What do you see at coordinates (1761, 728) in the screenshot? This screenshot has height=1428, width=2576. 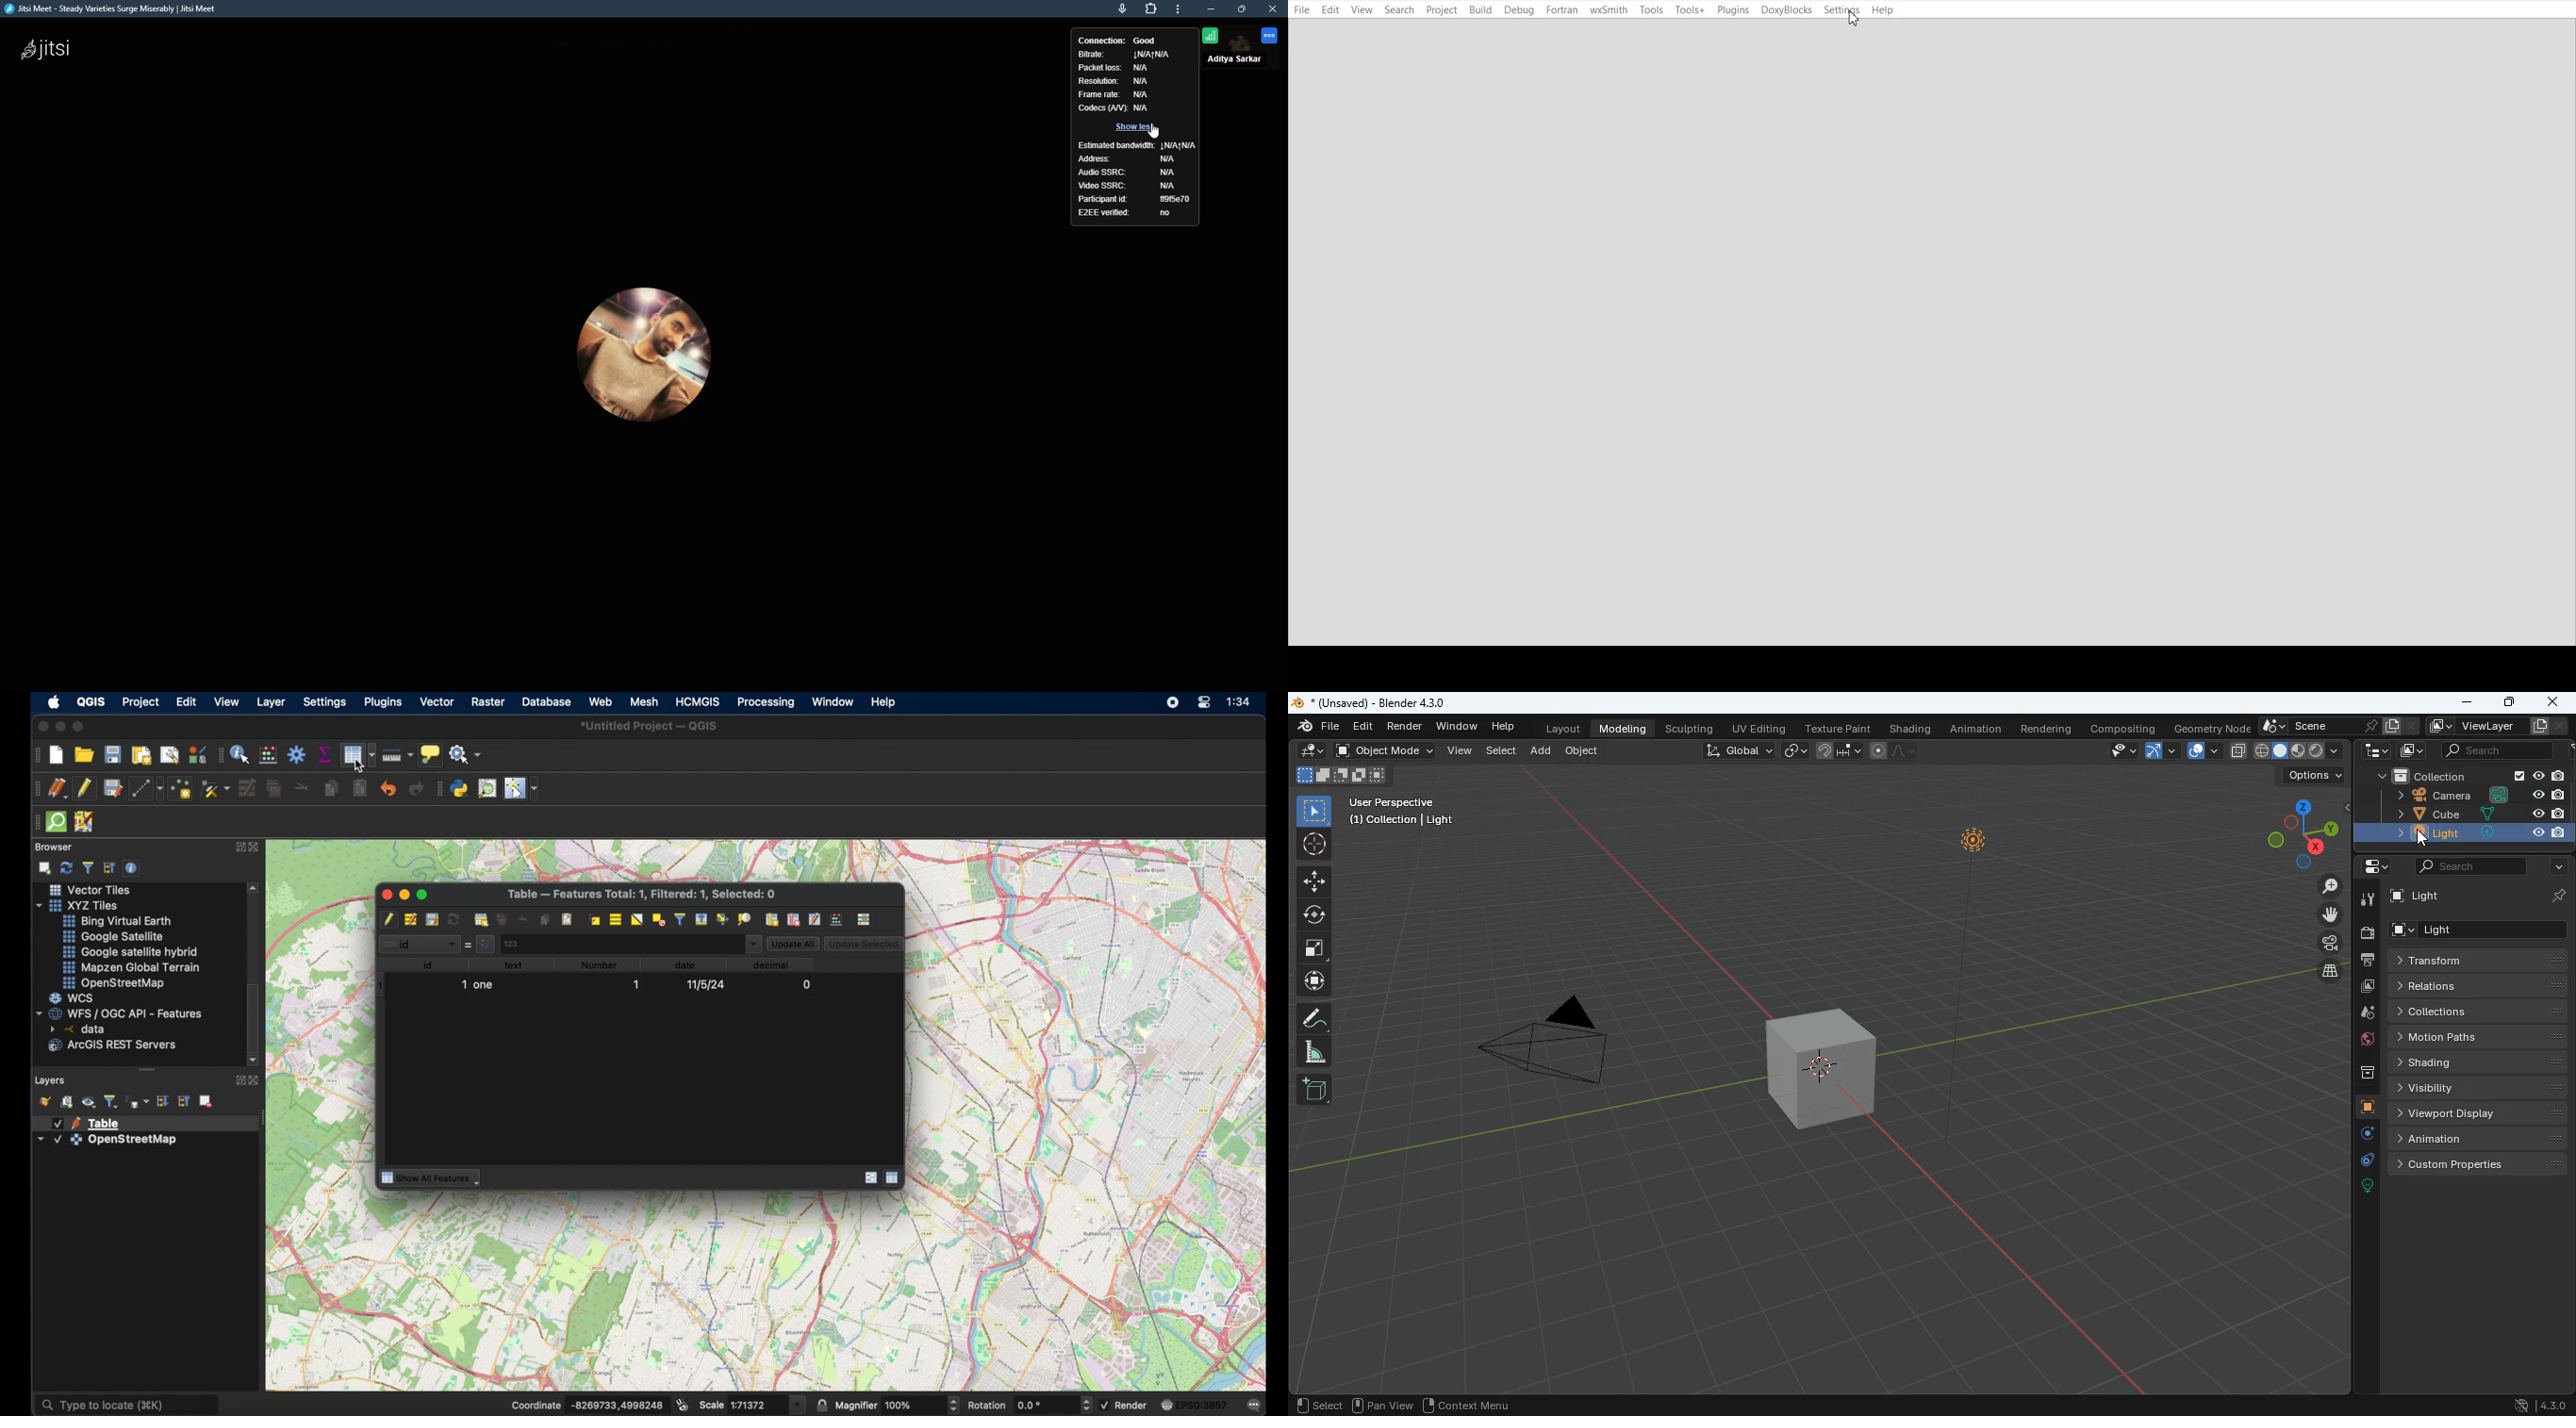 I see `uv editing` at bounding box center [1761, 728].